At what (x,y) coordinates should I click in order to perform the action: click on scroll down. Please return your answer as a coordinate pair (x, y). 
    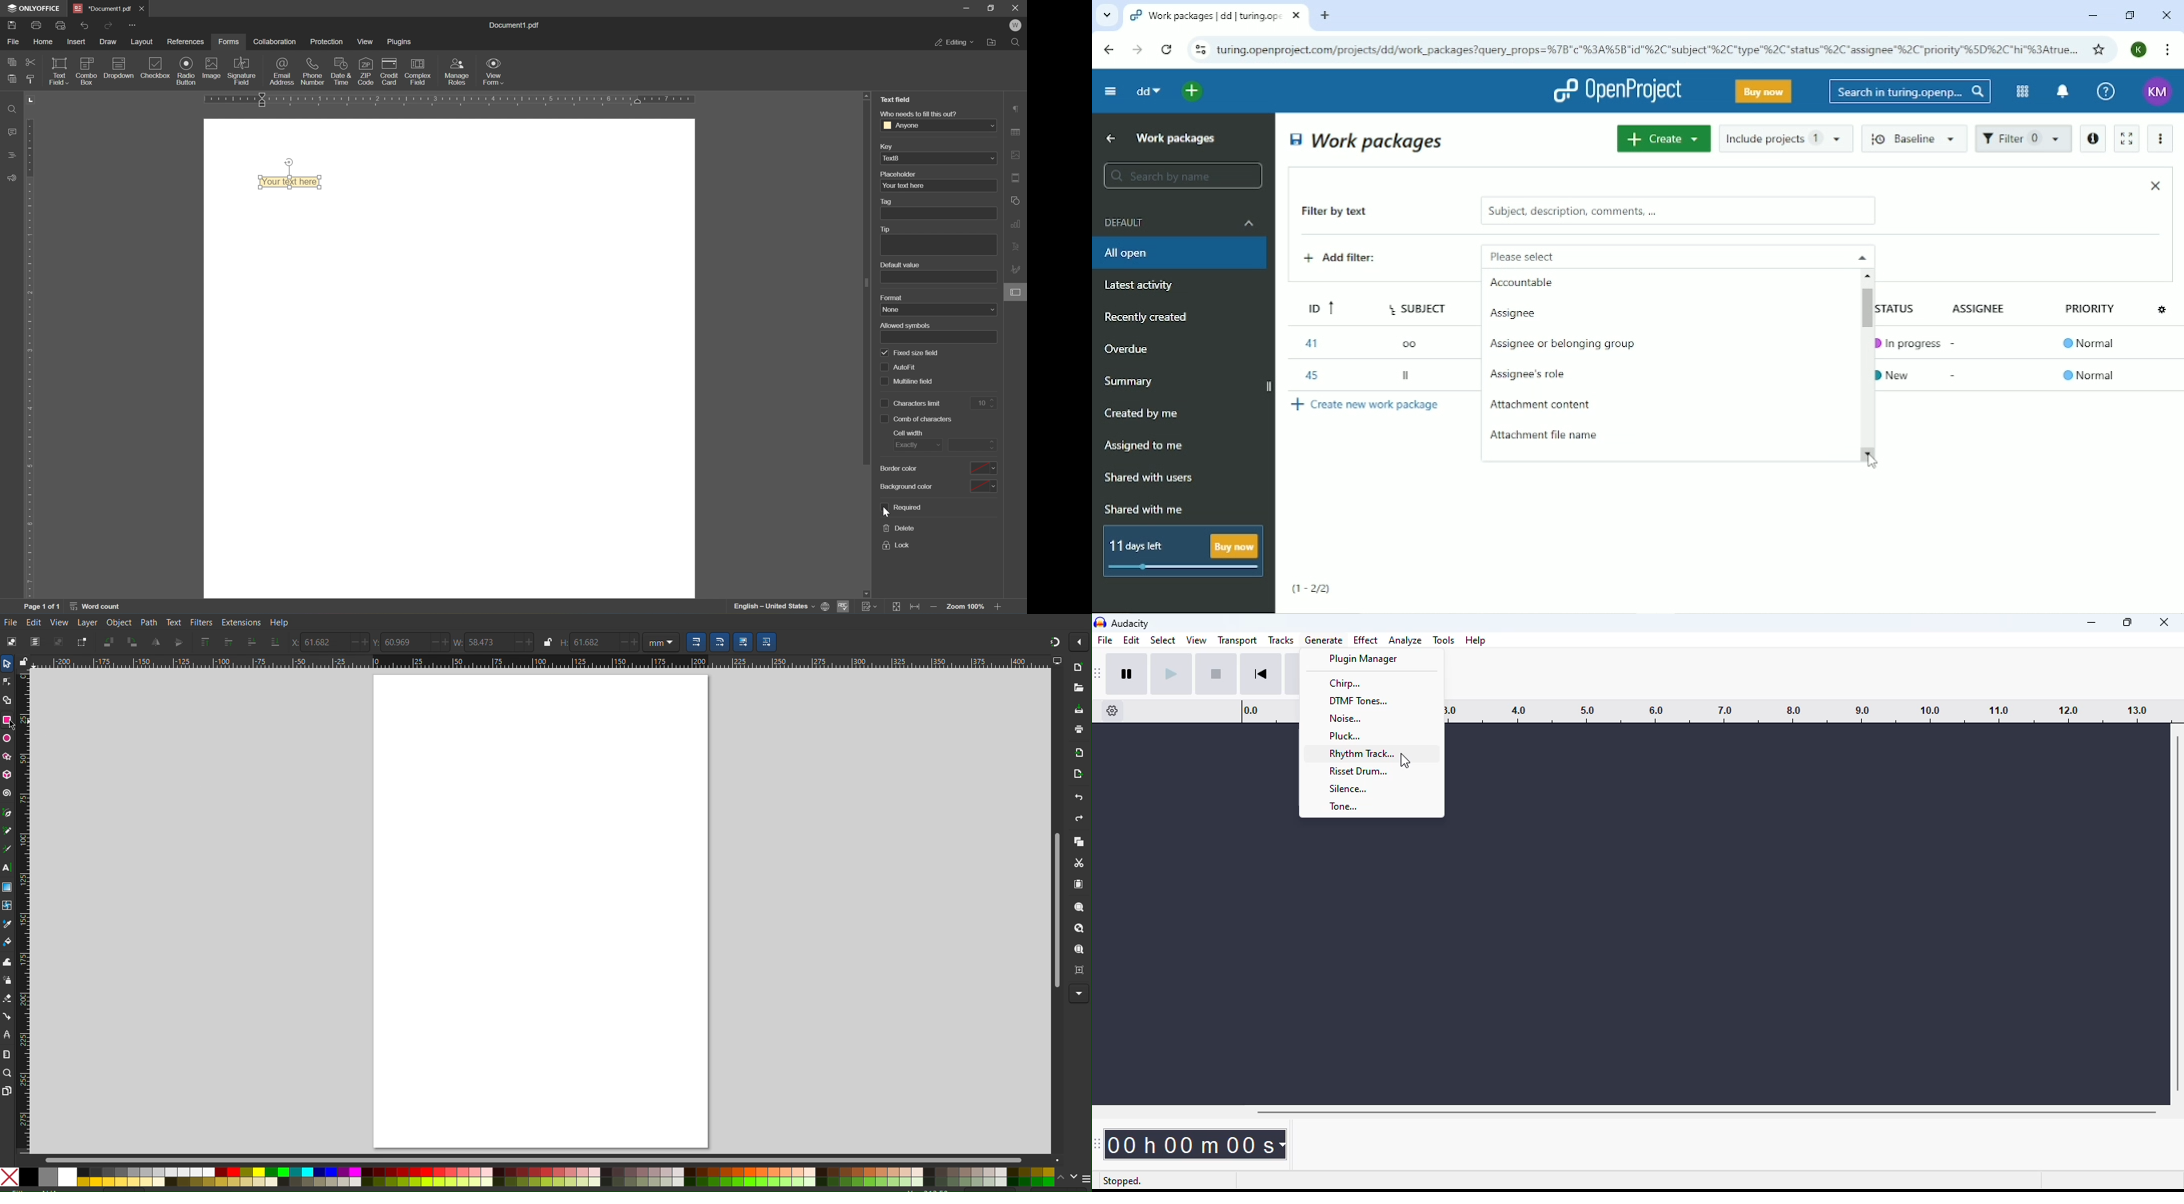
    Looking at the image, I should click on (1872, 453).